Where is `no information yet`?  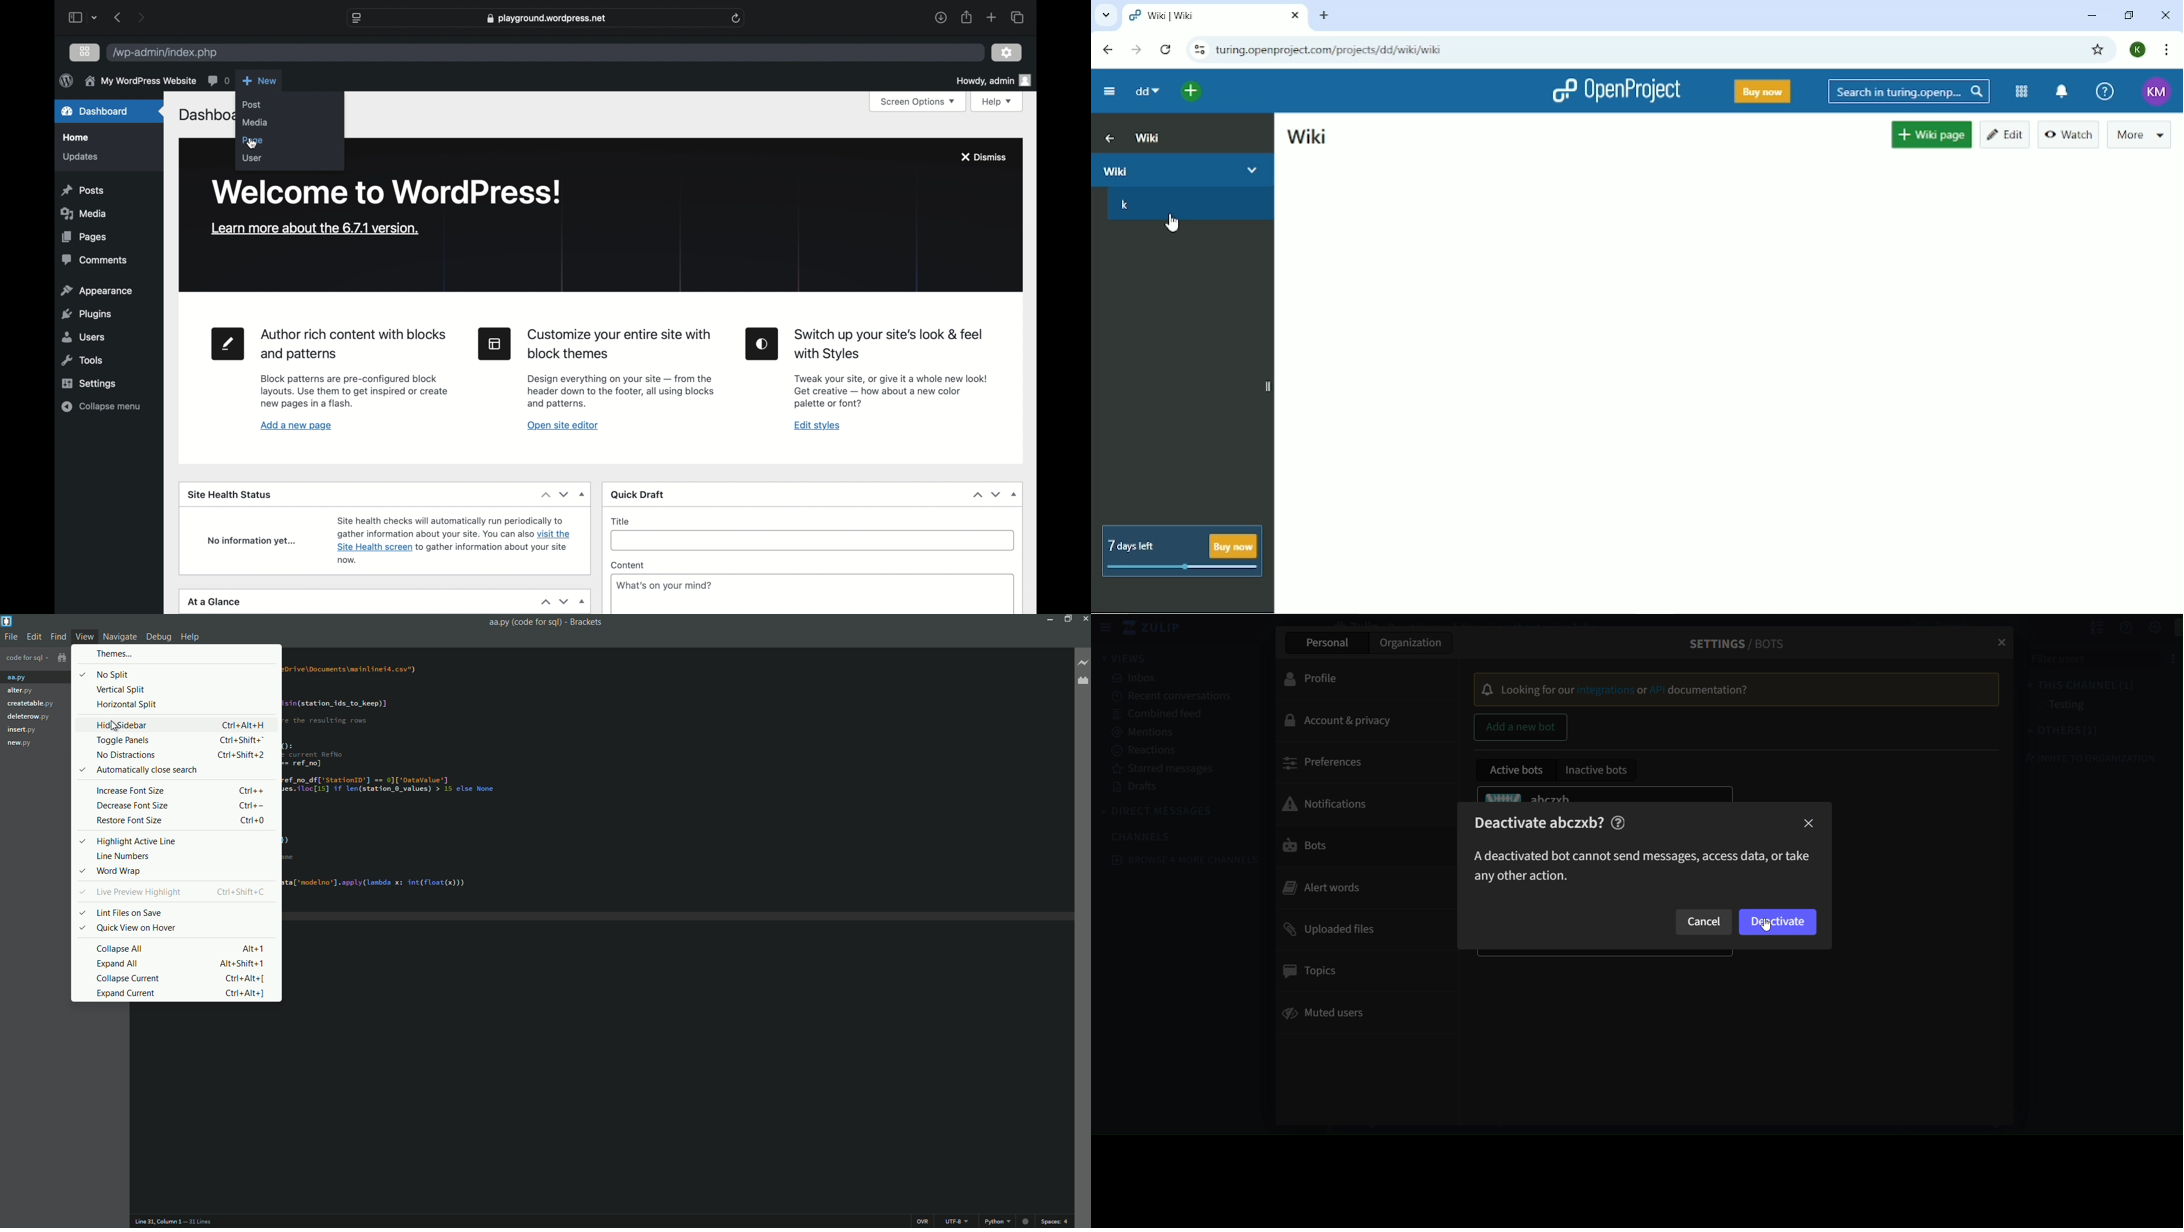
no information yet is located at coordinates (253, 542).